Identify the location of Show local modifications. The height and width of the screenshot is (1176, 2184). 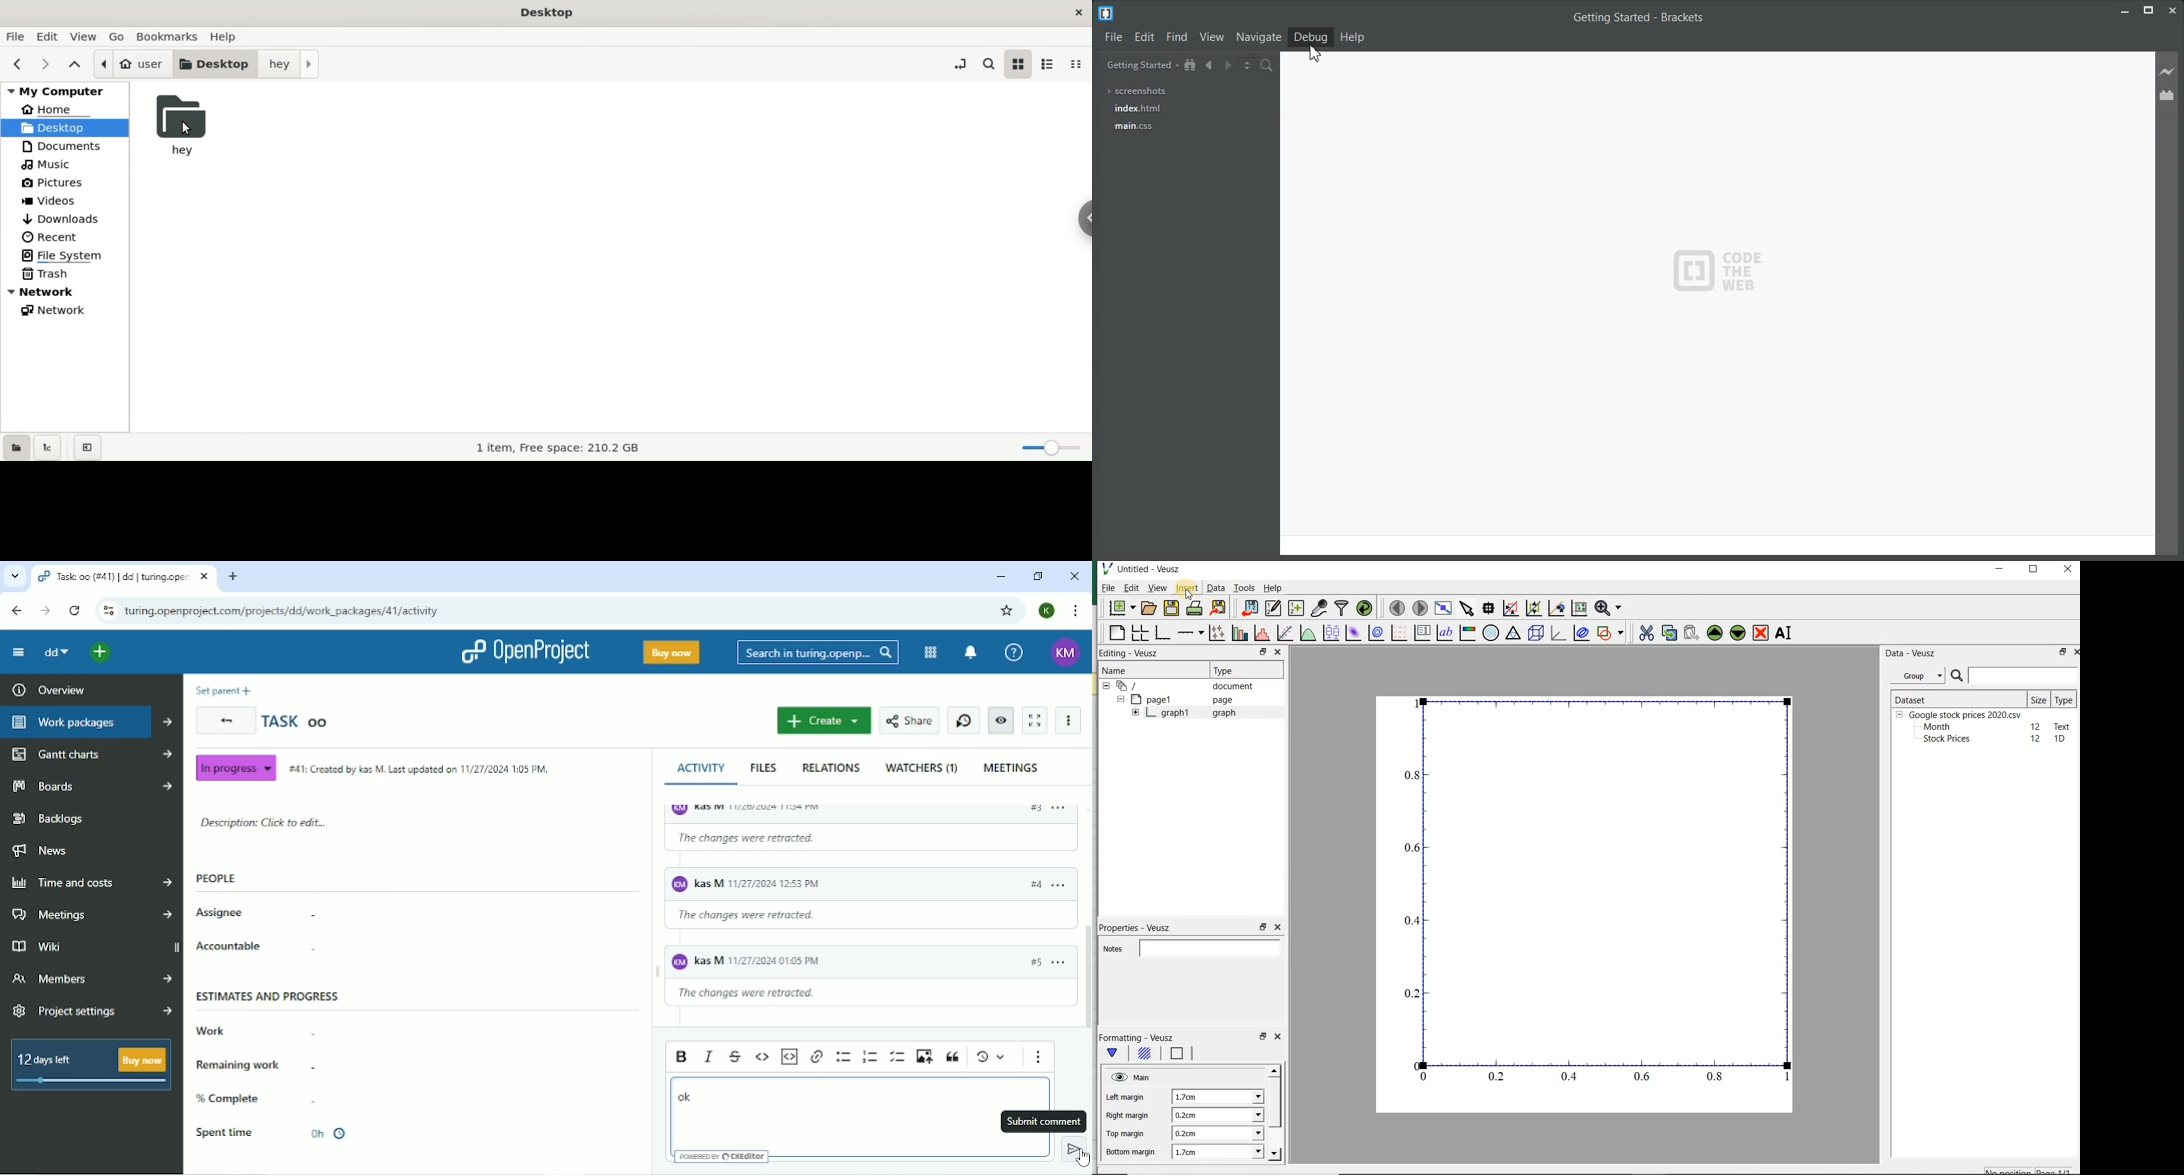
(990, 1057).